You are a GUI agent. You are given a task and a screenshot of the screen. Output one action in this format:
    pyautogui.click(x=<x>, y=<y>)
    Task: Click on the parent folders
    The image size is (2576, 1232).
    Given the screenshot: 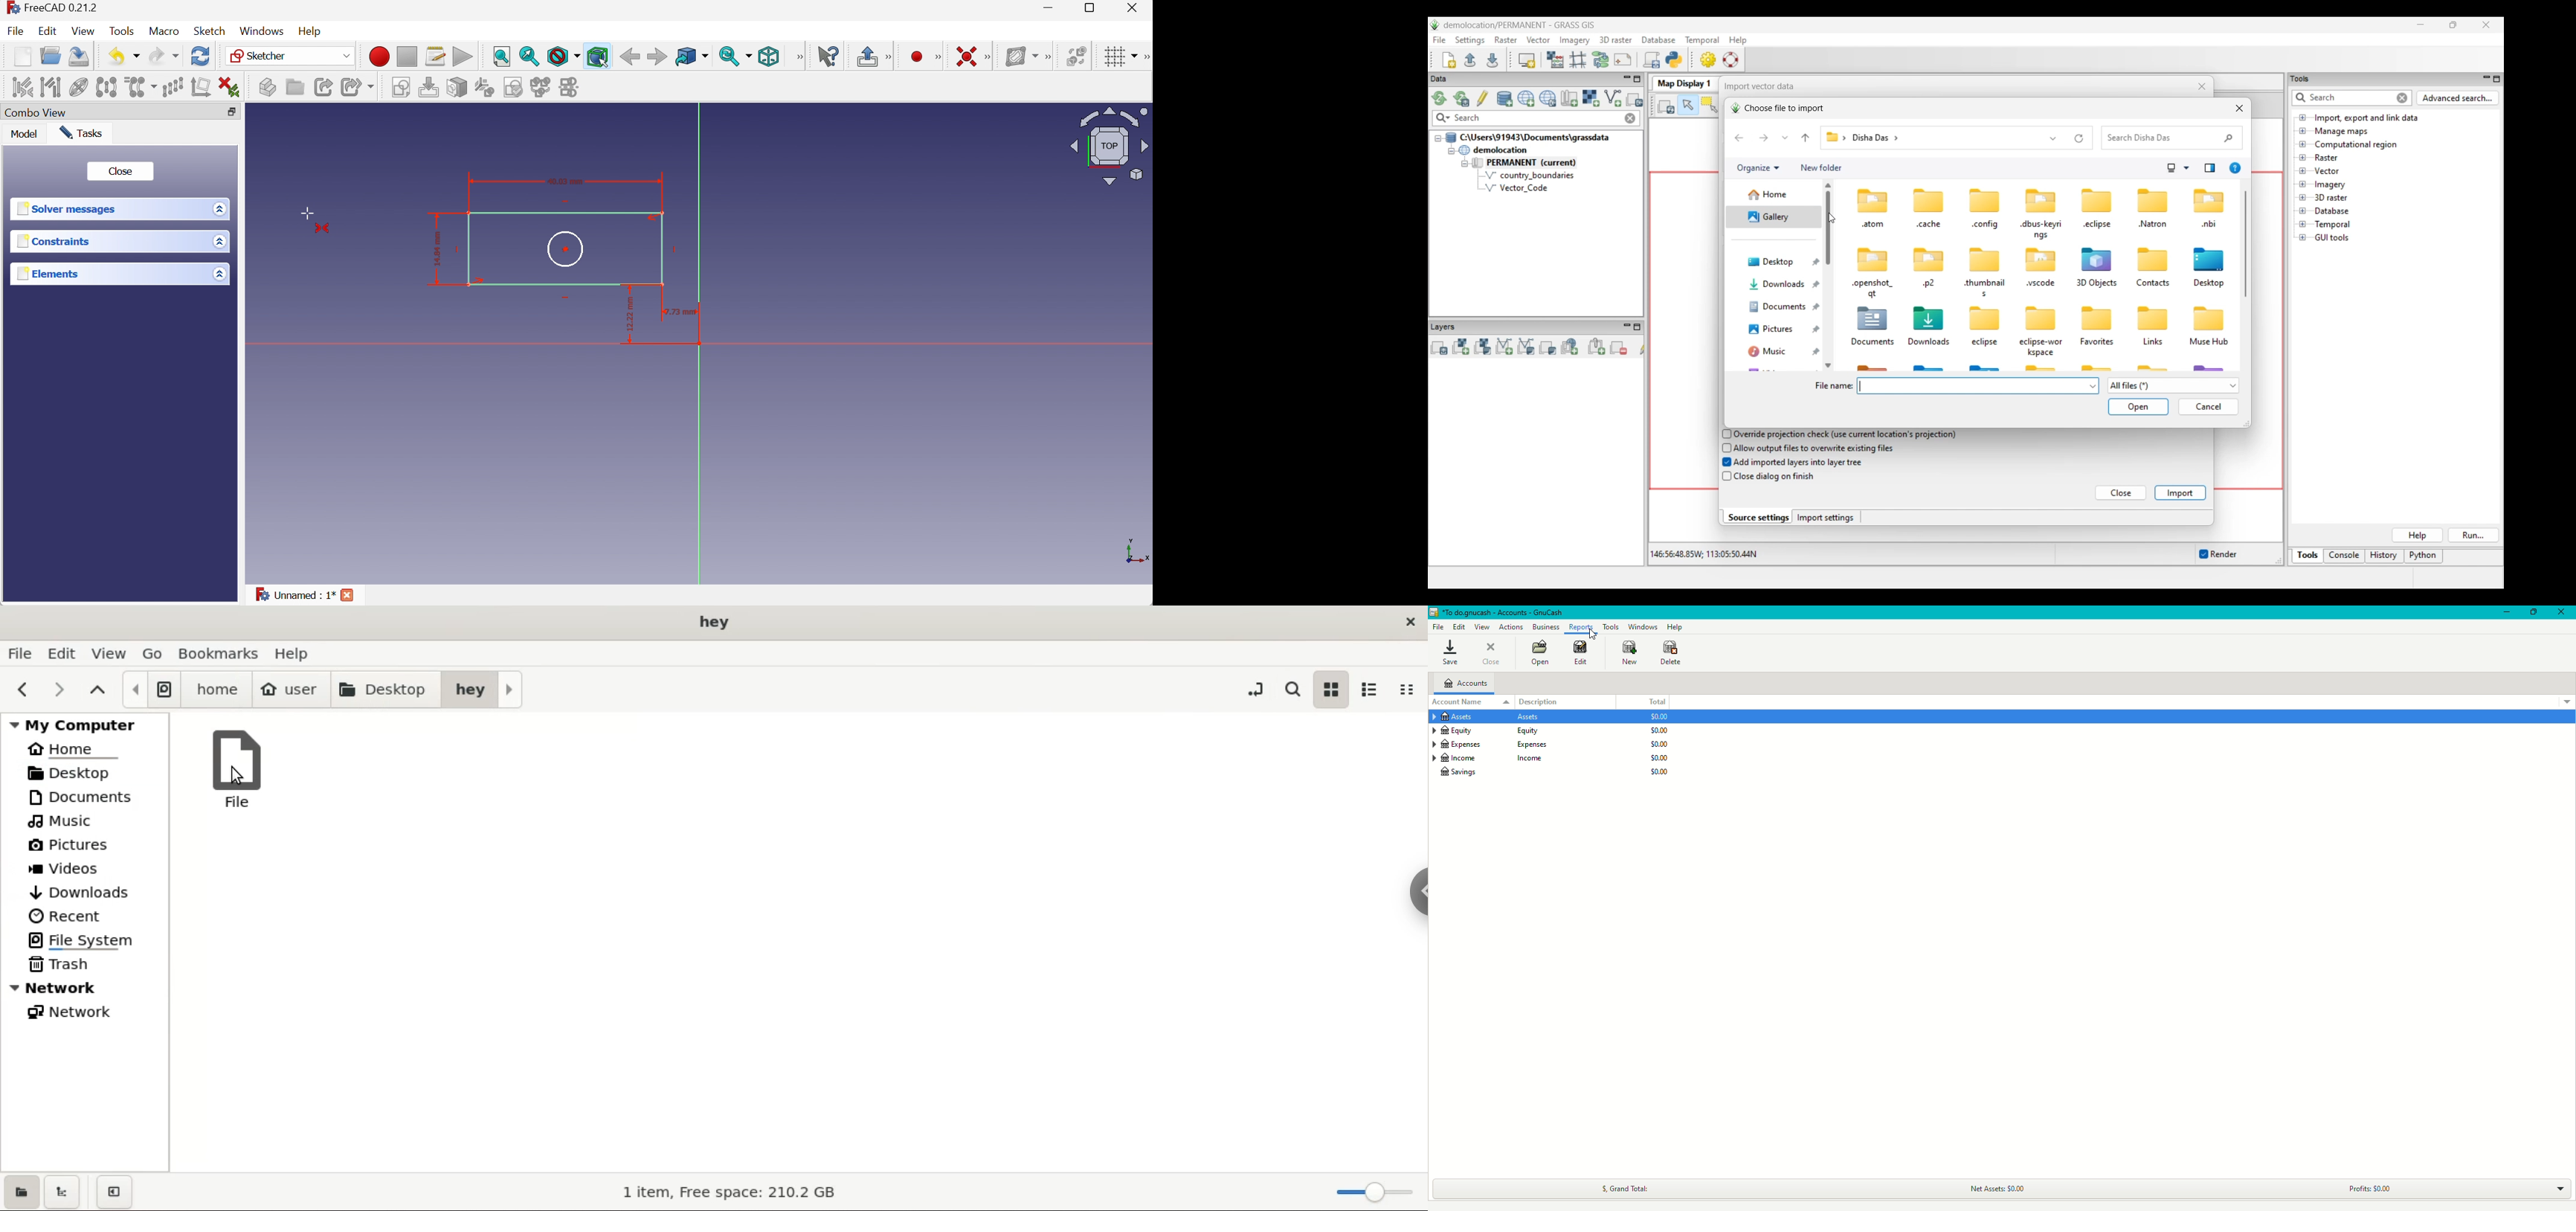 What is the action you would take?
    pyautogui.click(x=99, y=690)
    